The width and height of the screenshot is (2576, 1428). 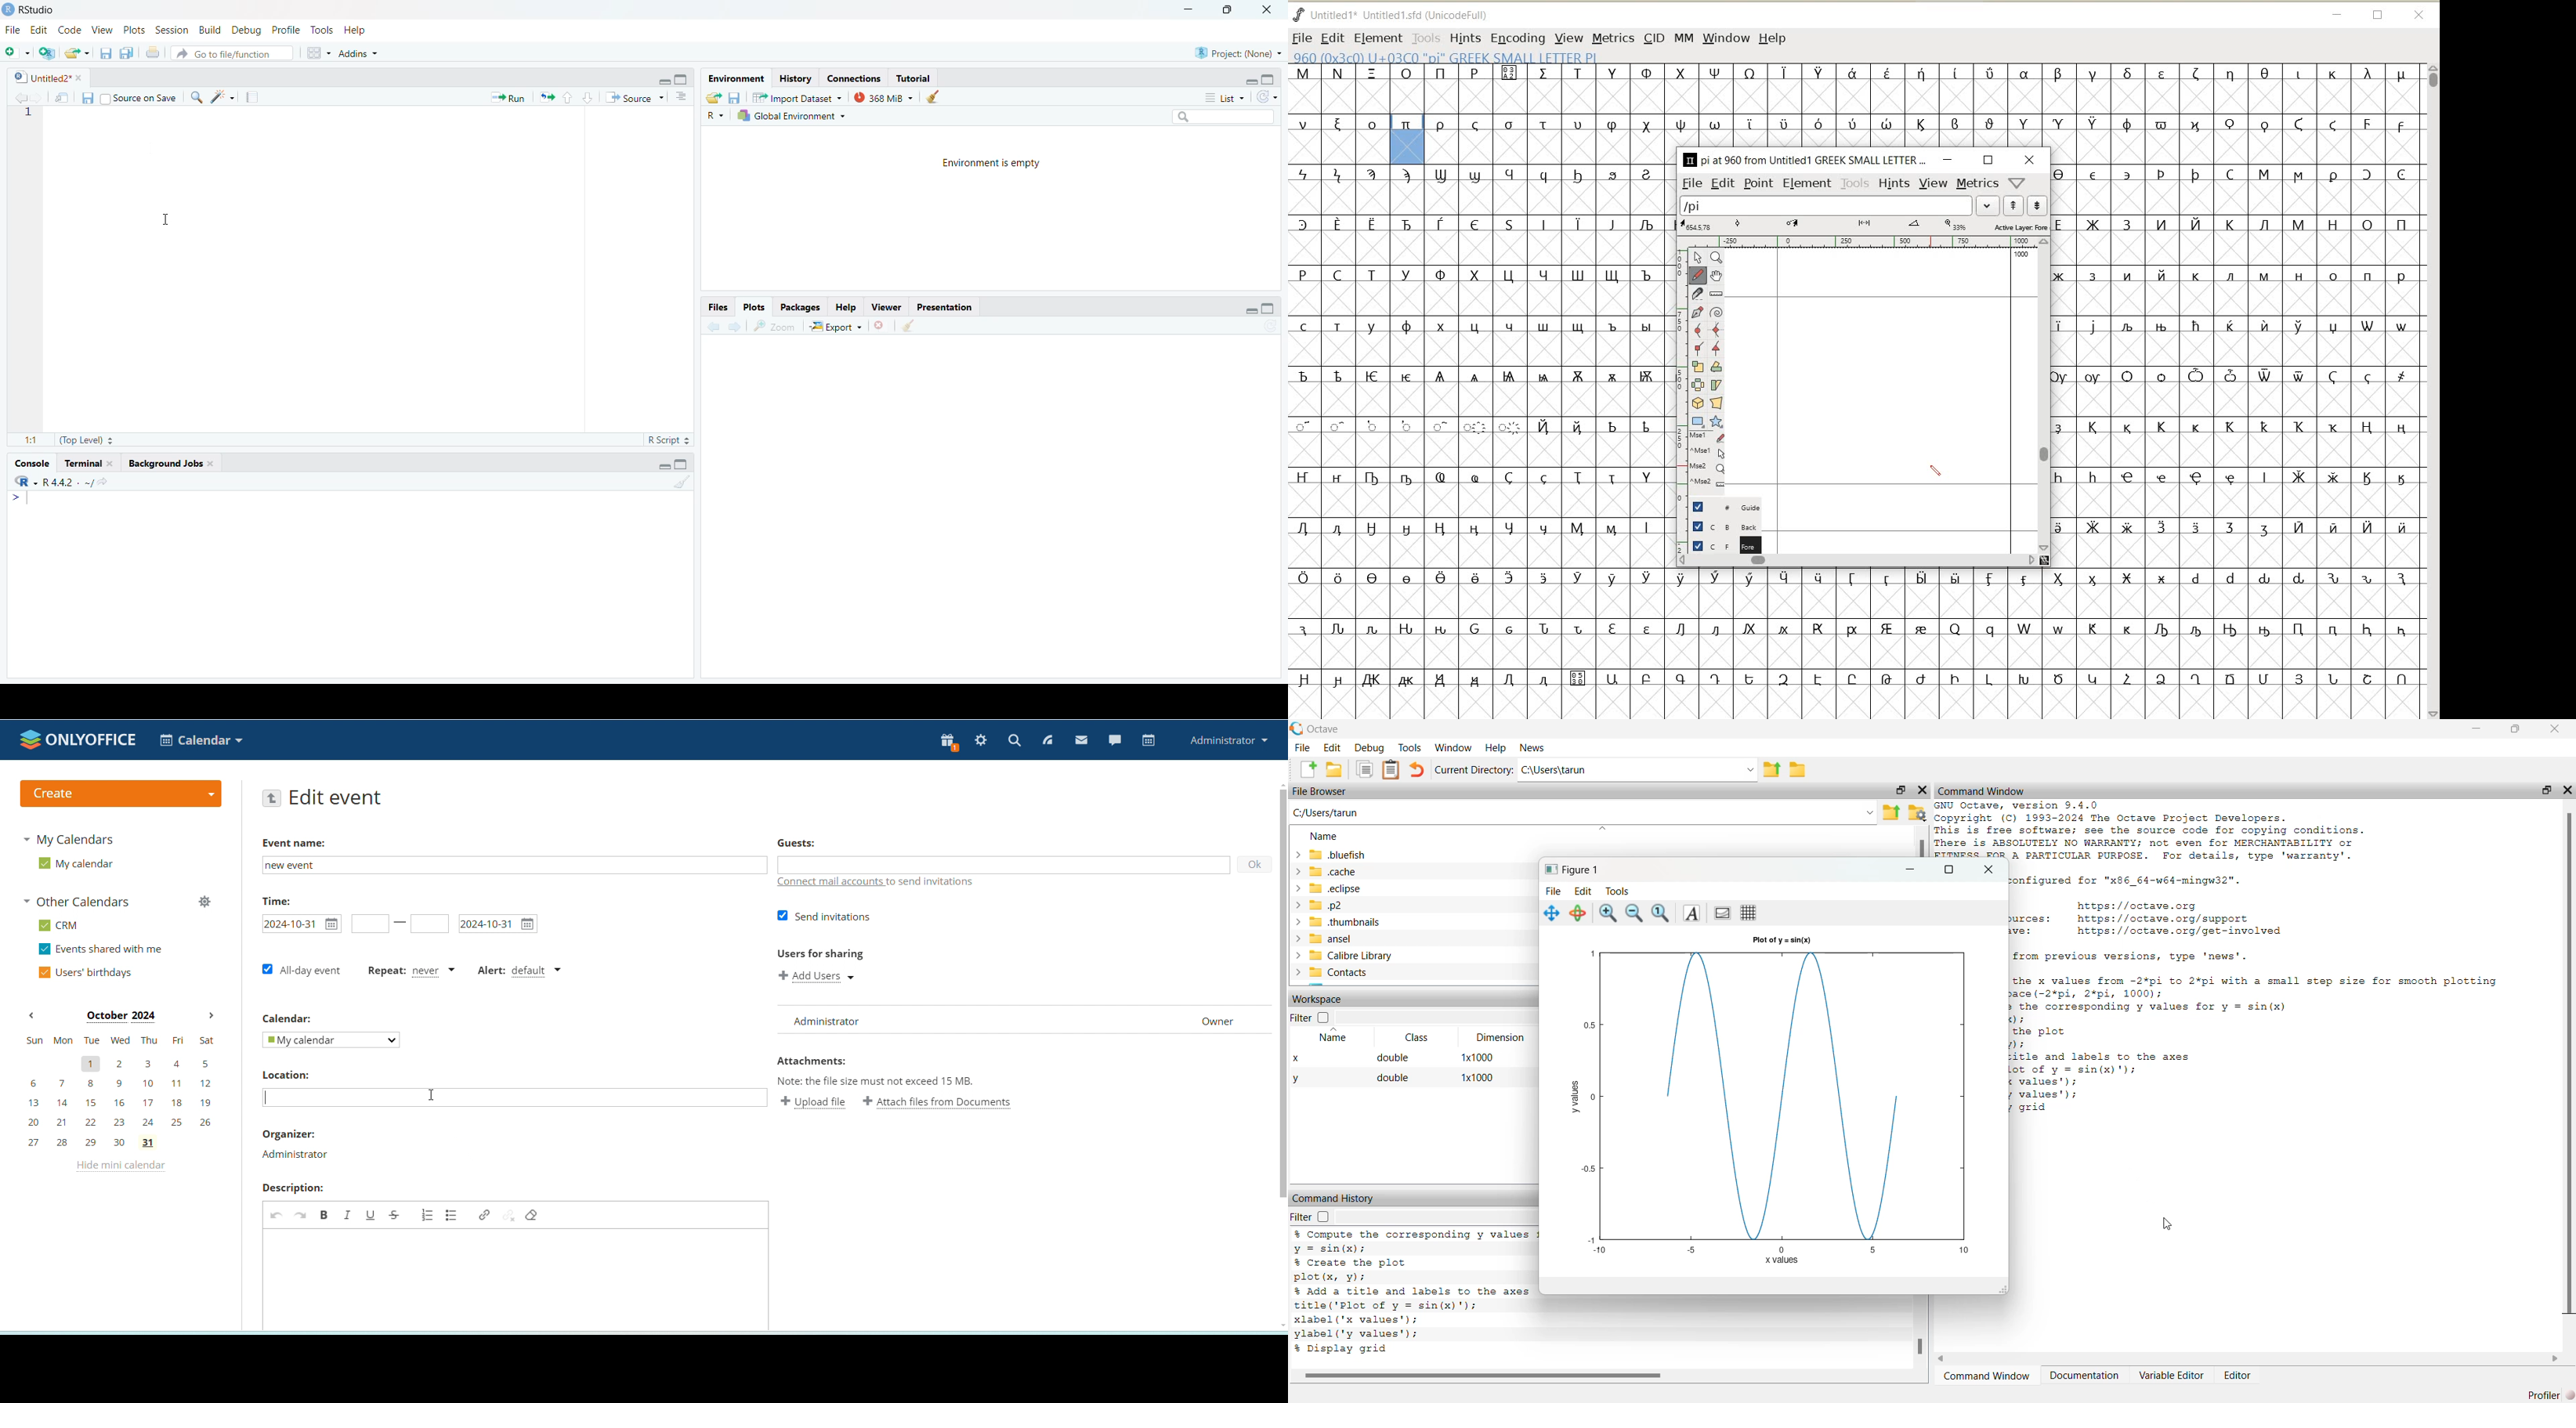 I want to click on unlink, so click(x=509, y=1214).